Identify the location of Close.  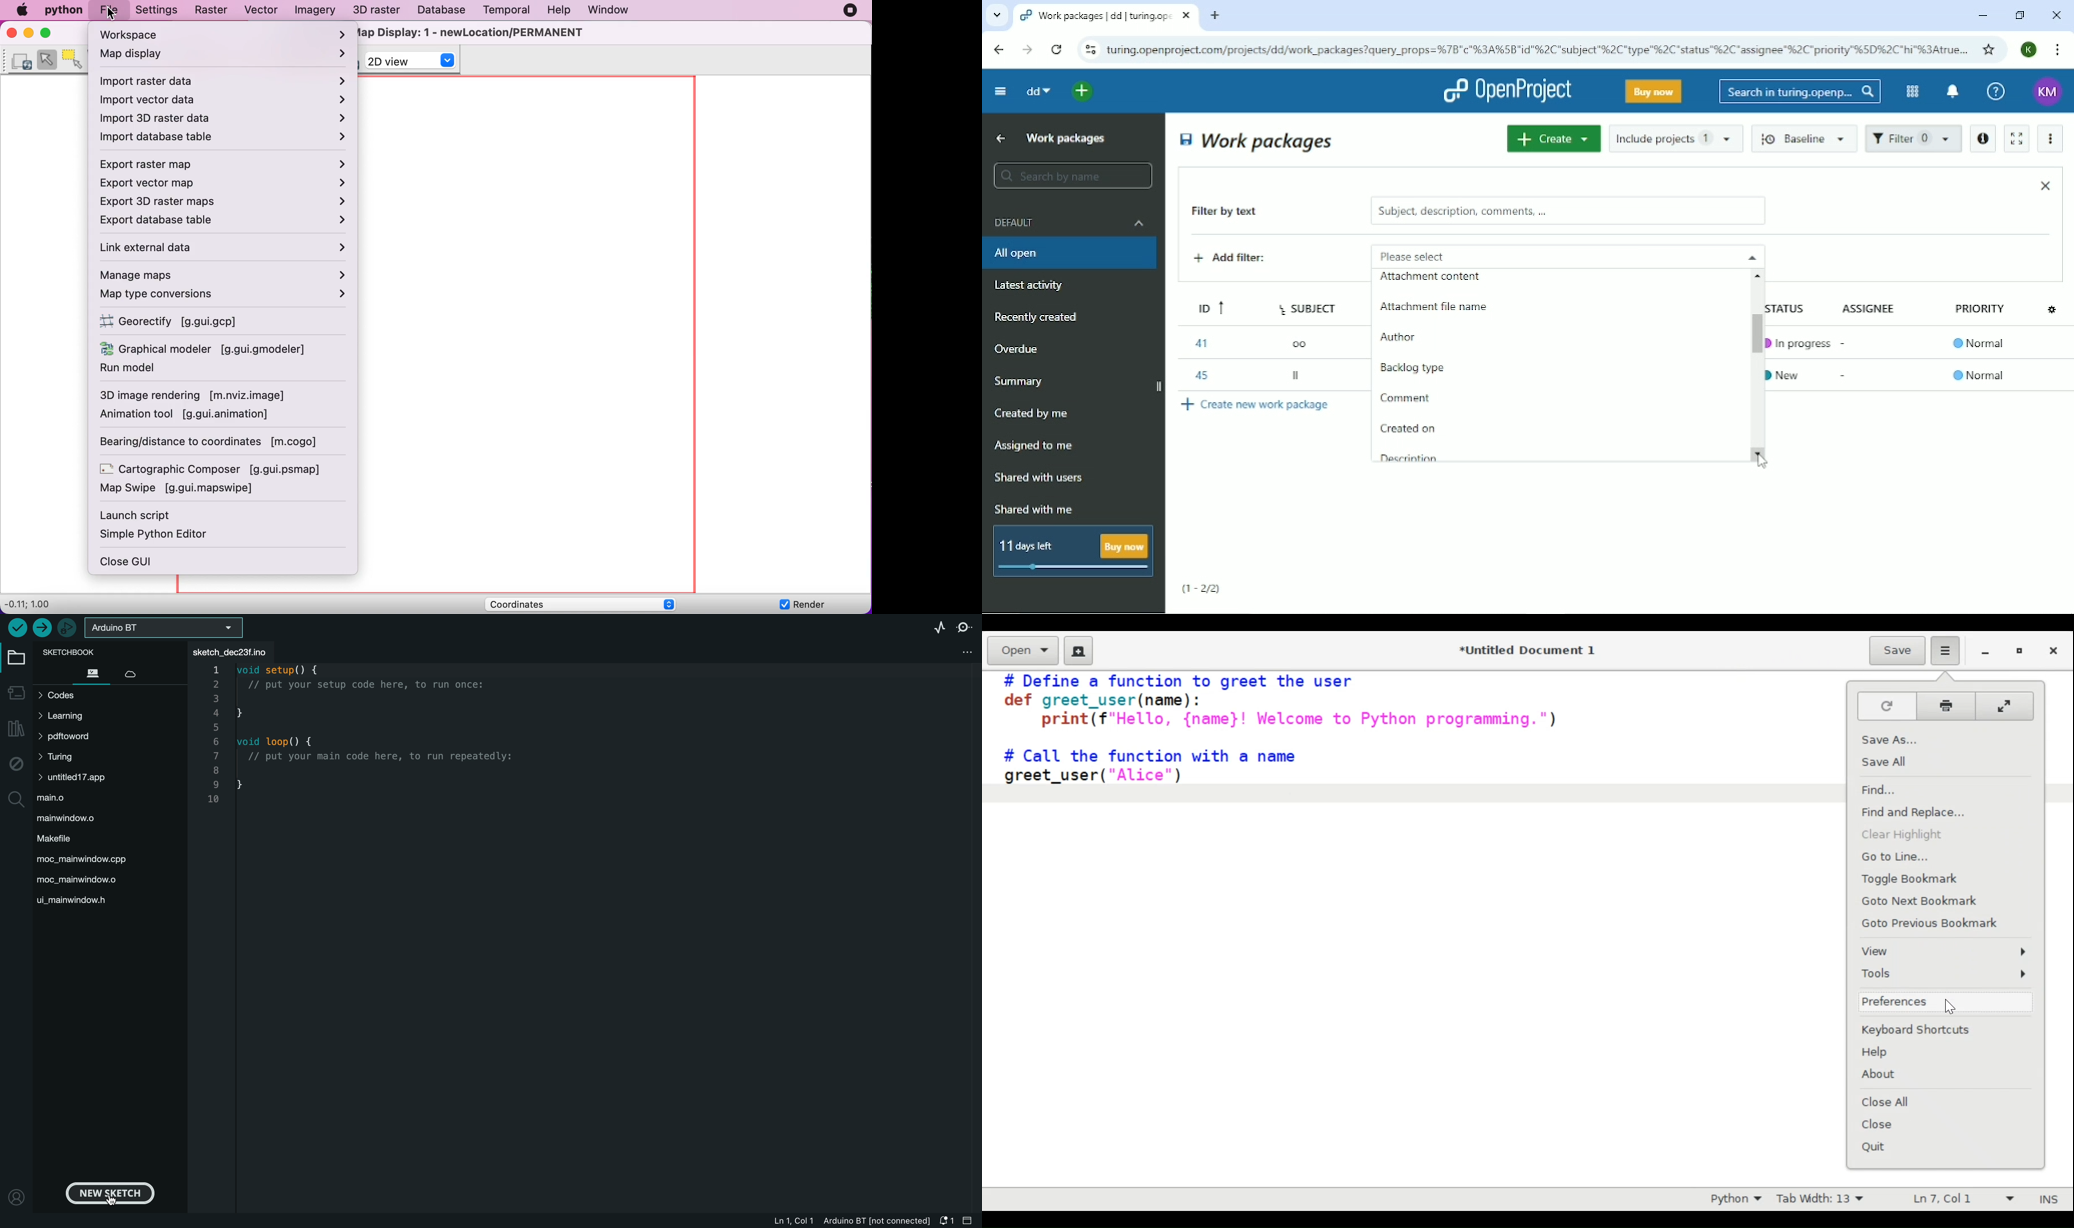
(1930, 1125).